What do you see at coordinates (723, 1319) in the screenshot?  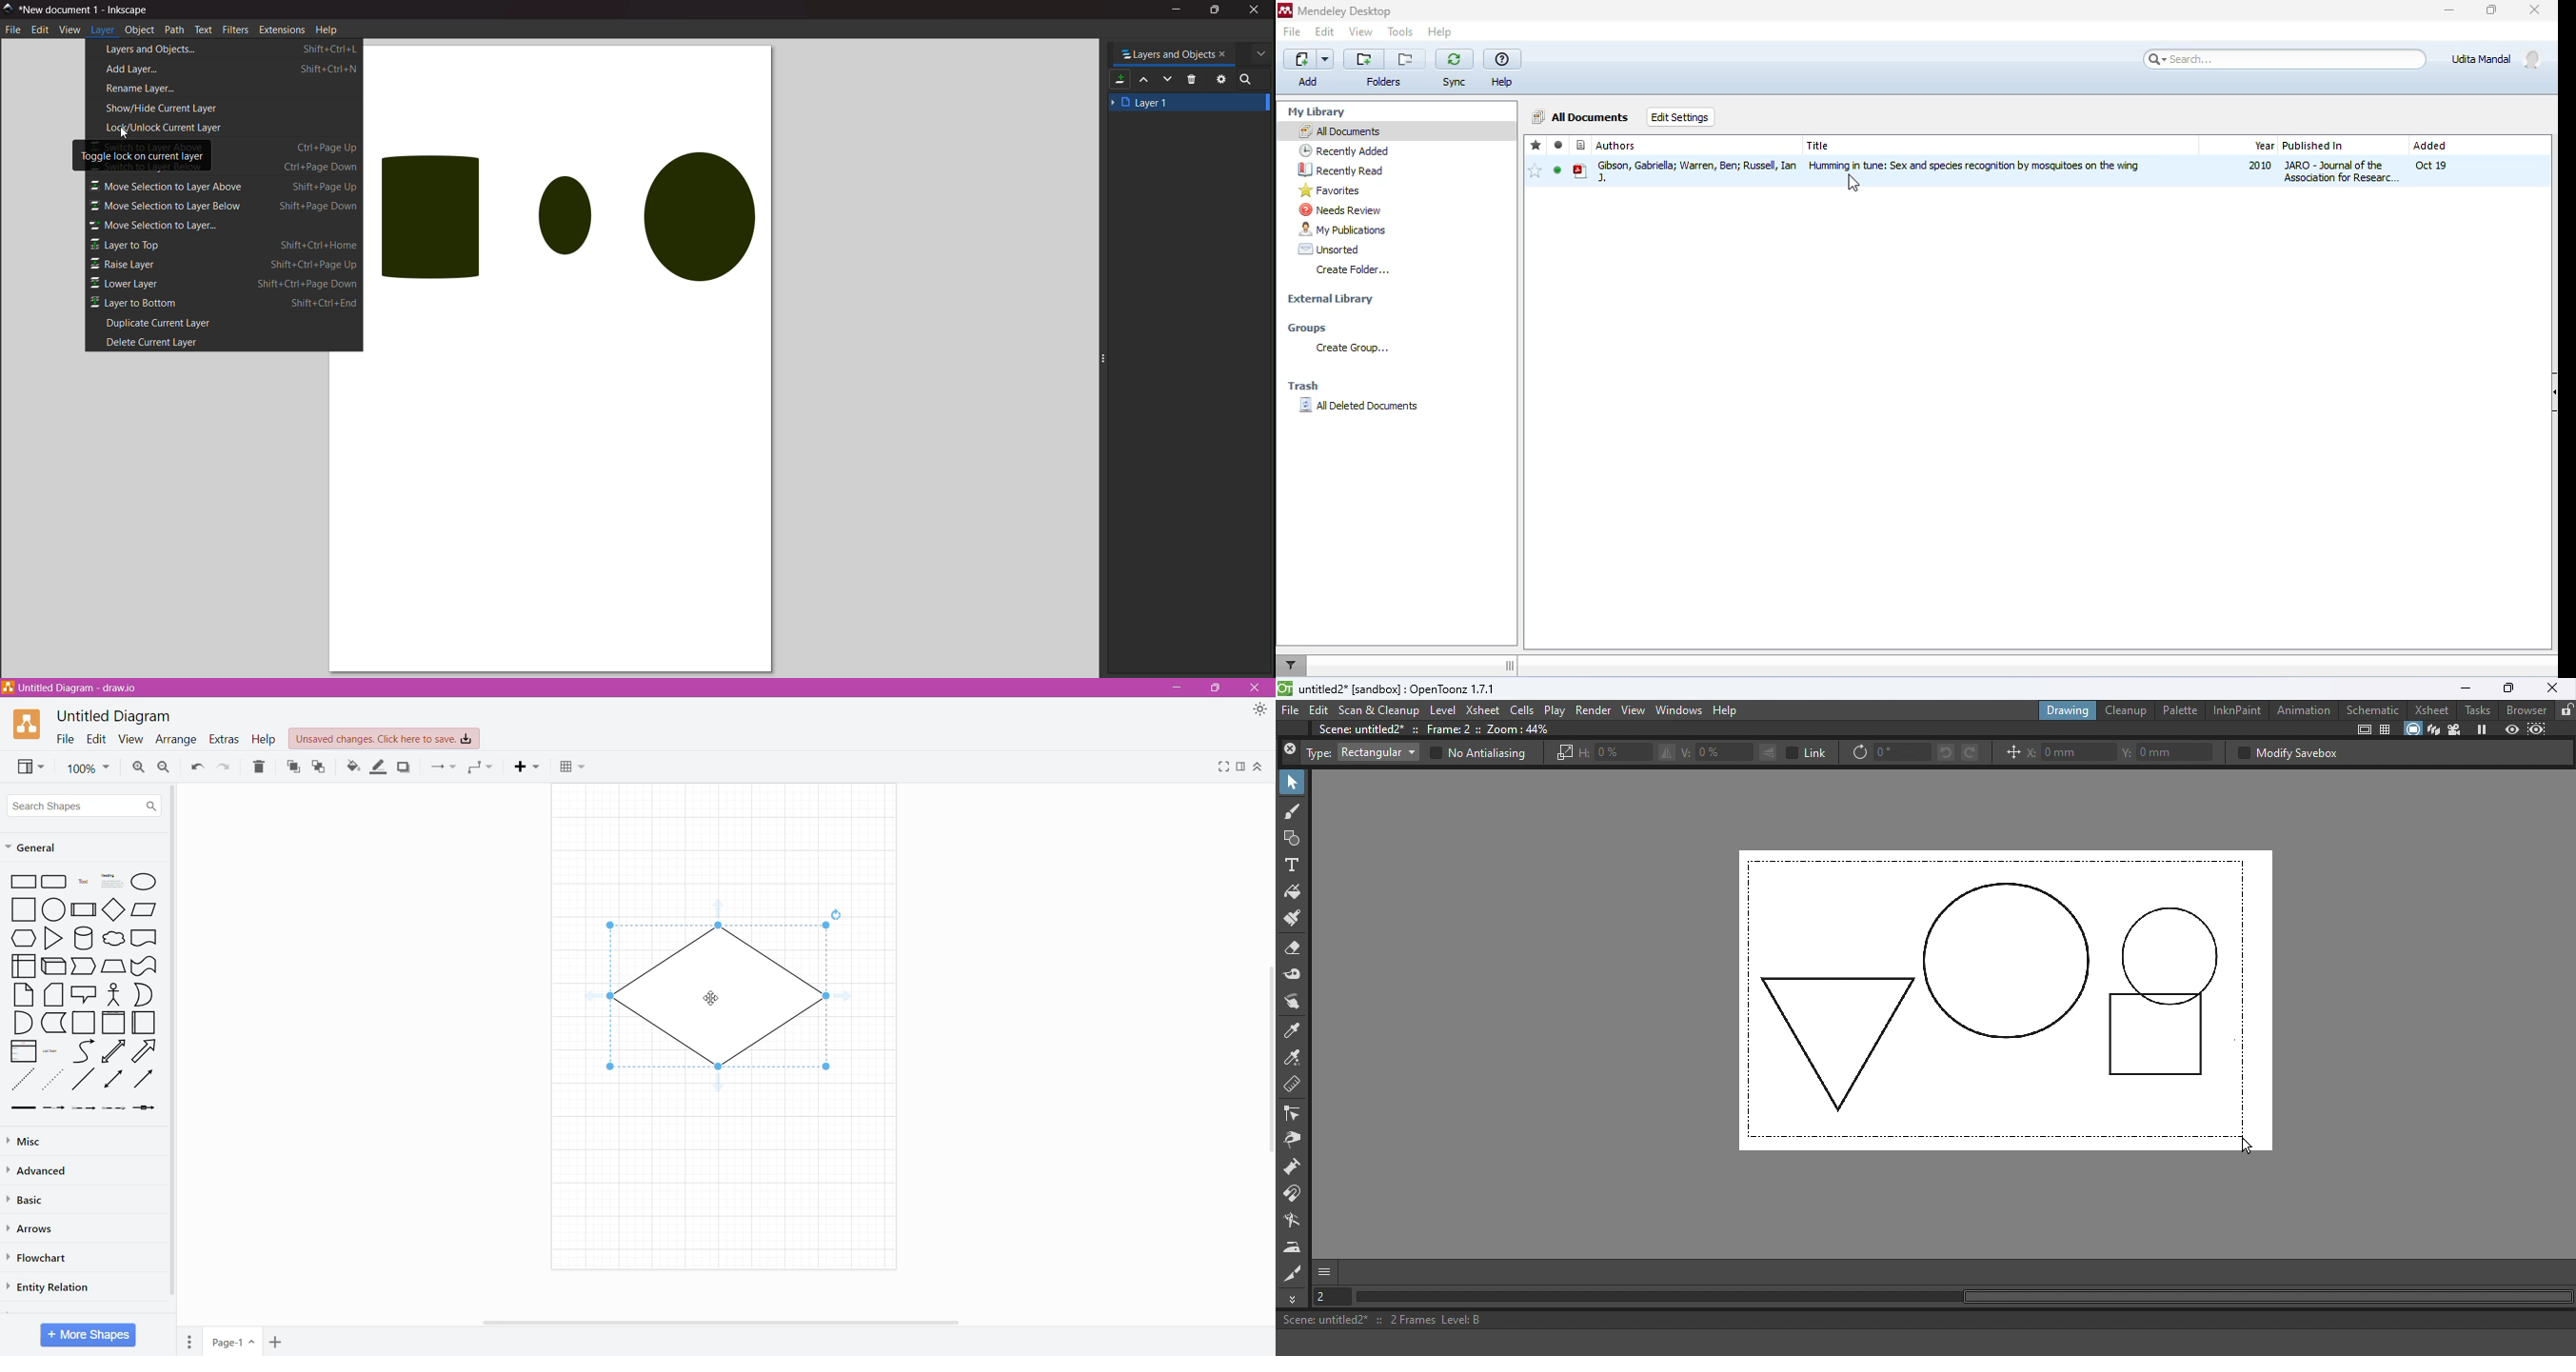 I see `Horizontal Scroll Bar` at bounding box center [723, 1319].